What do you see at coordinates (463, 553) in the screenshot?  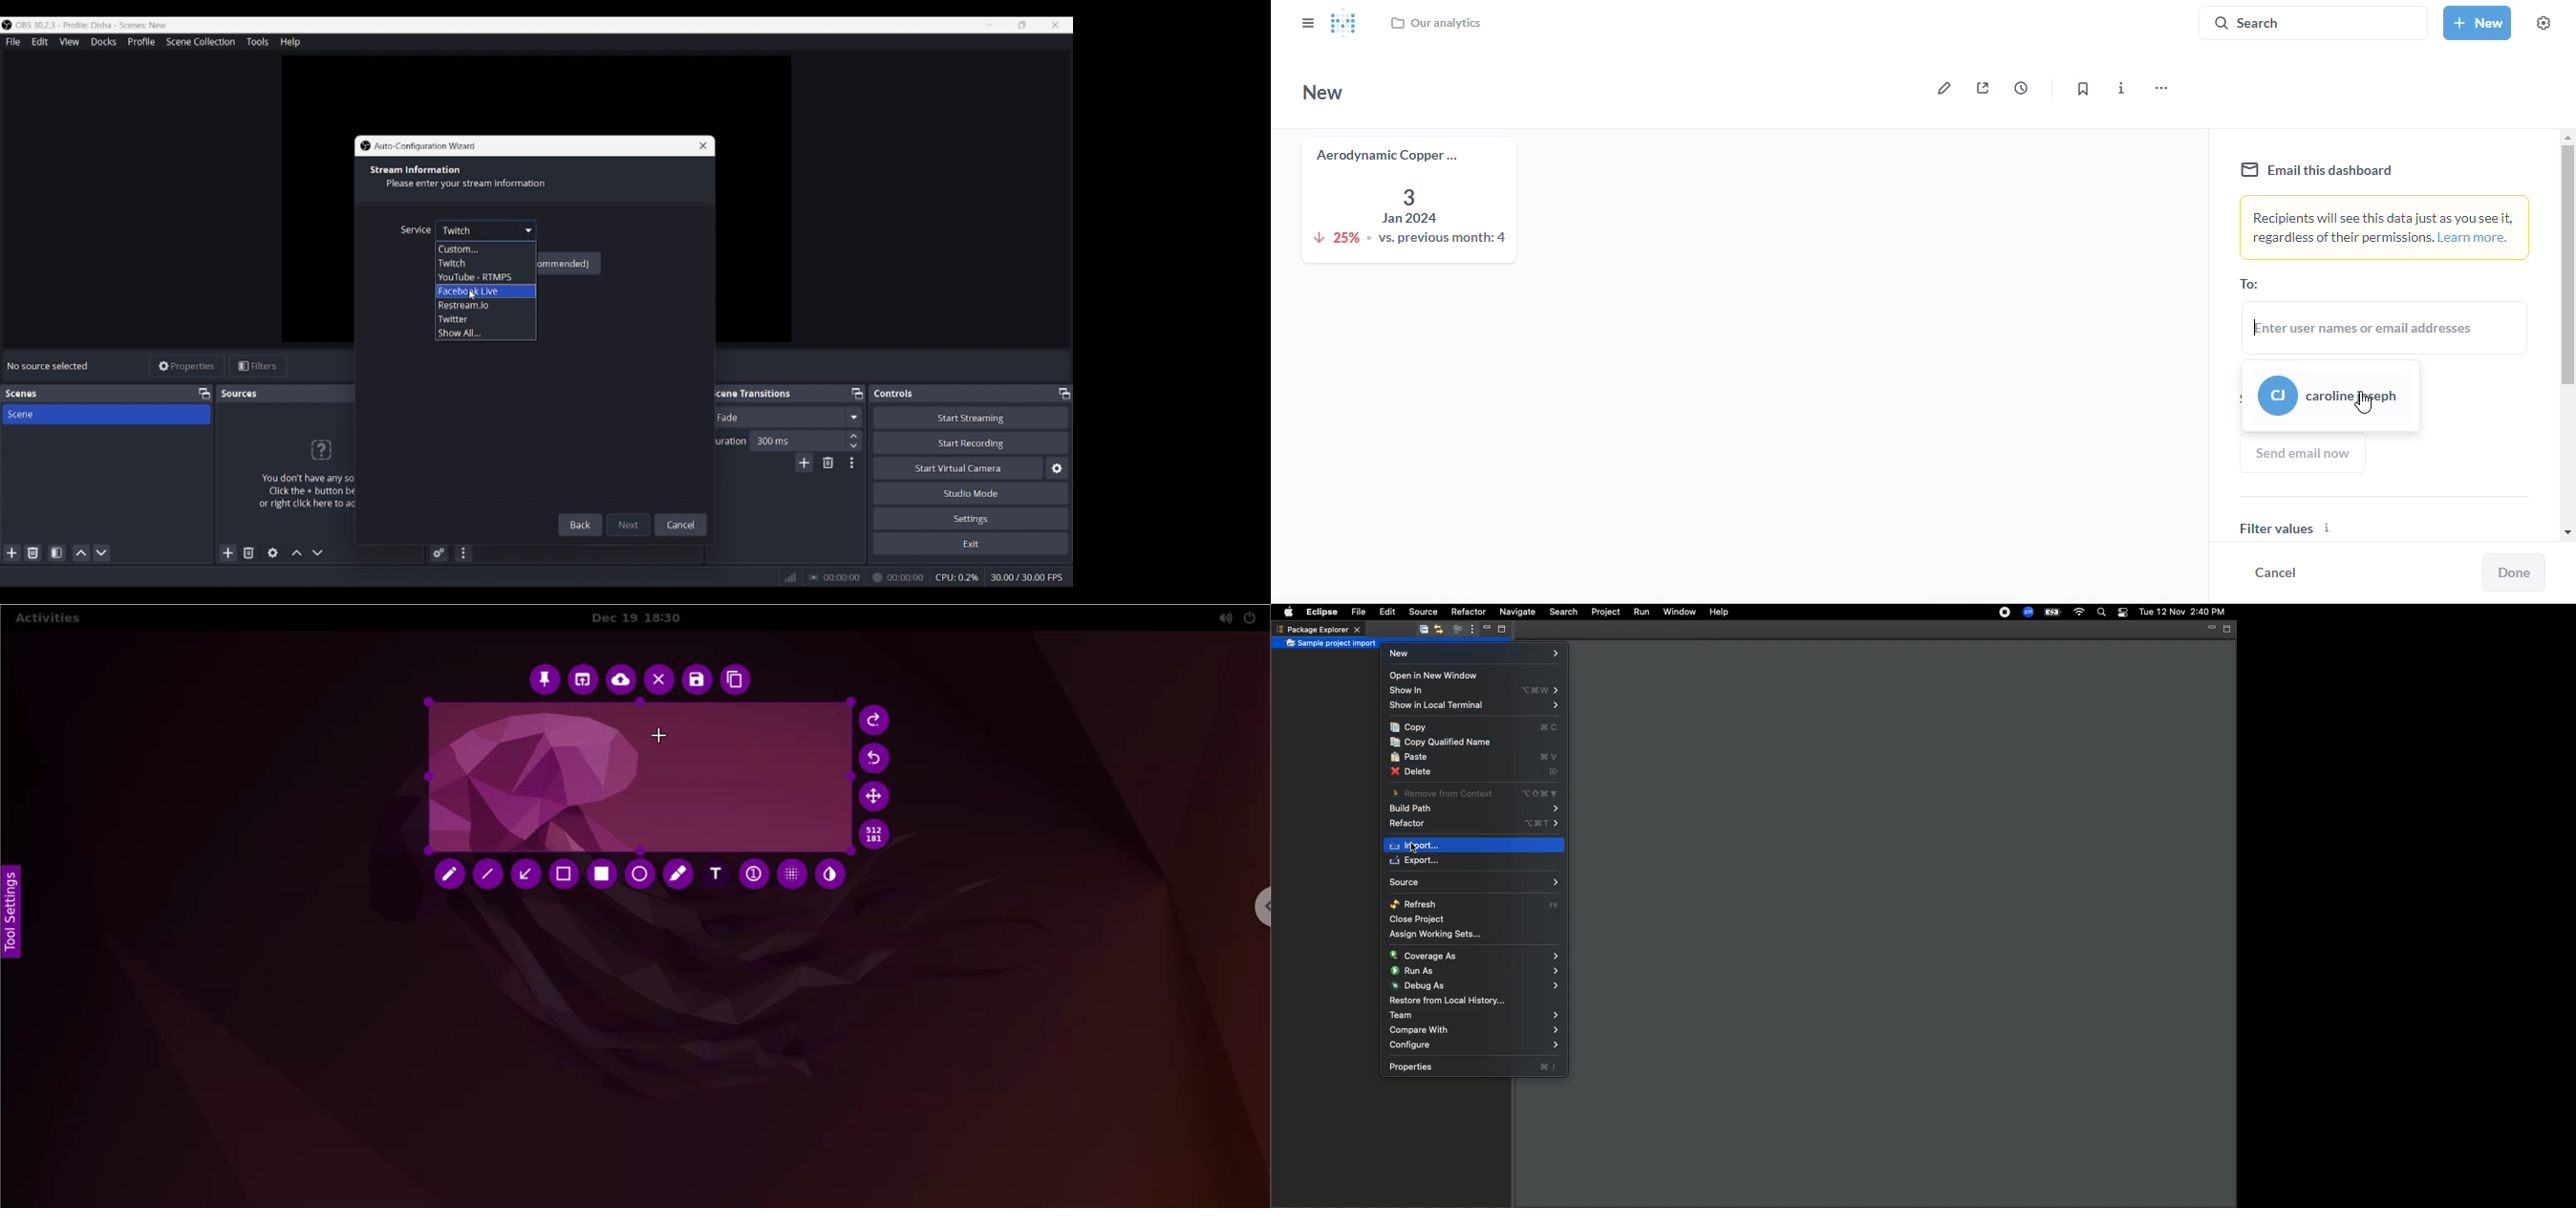 I see `Audio mixer menu` at bounding box center [463, 553].